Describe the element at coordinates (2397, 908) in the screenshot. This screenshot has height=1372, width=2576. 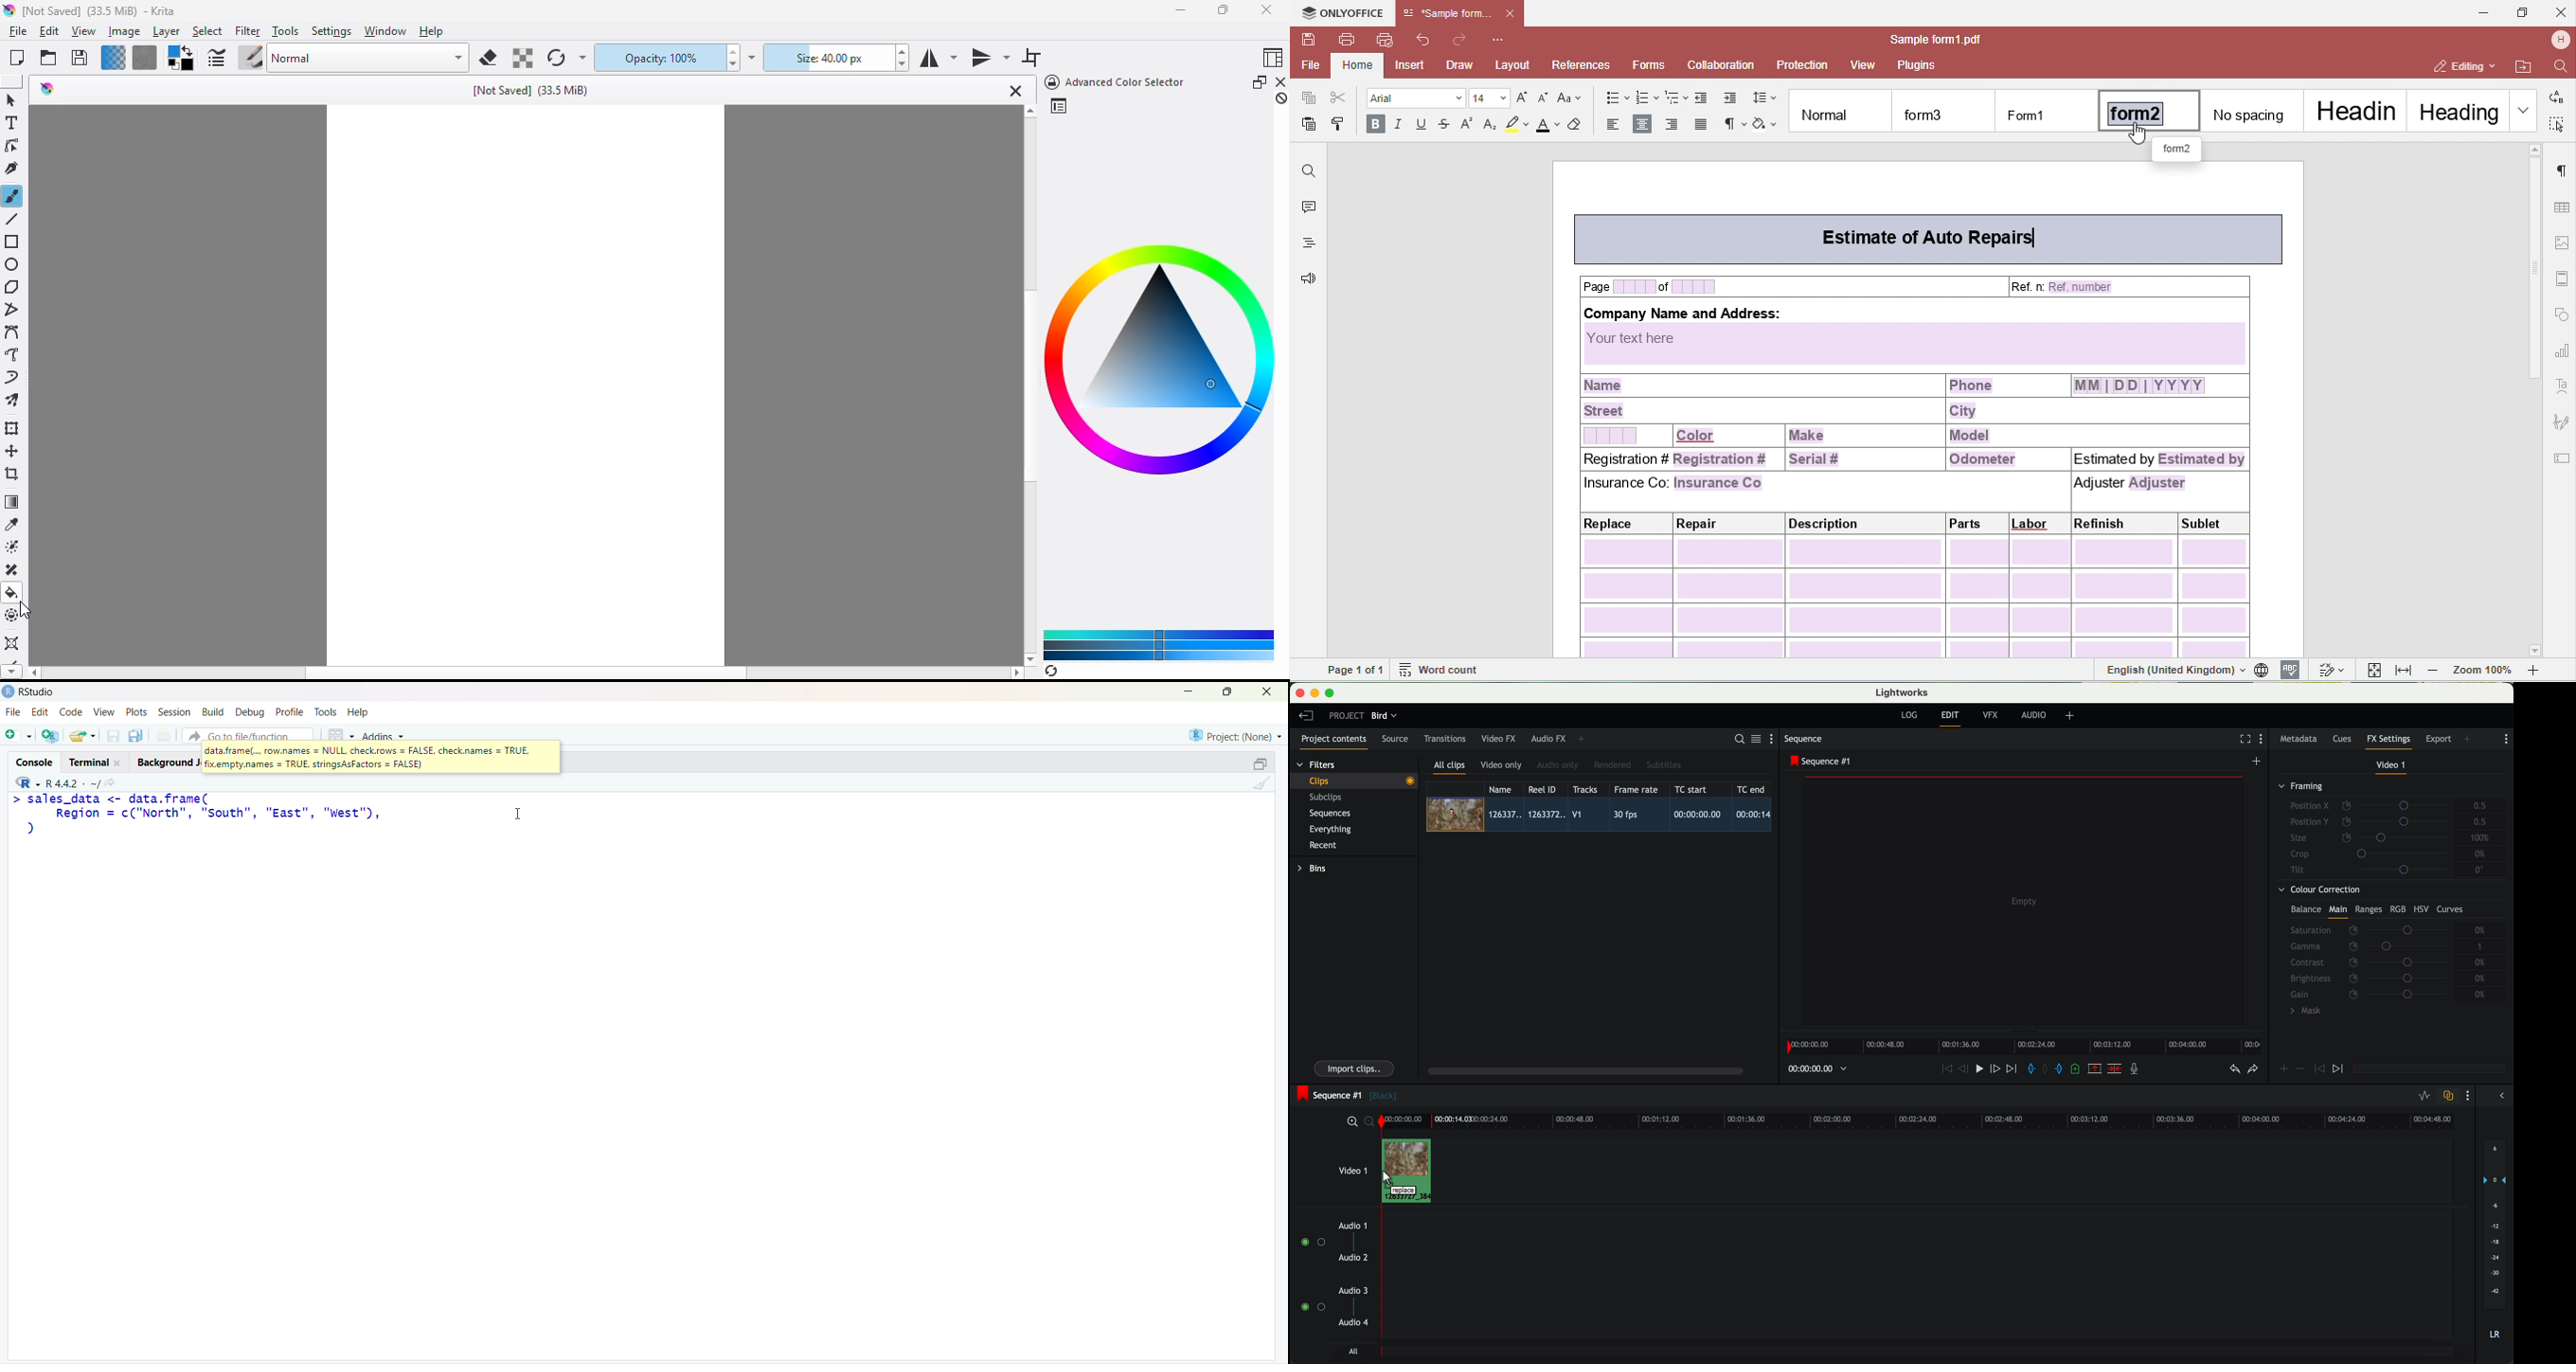
I see `RGB` at that location.